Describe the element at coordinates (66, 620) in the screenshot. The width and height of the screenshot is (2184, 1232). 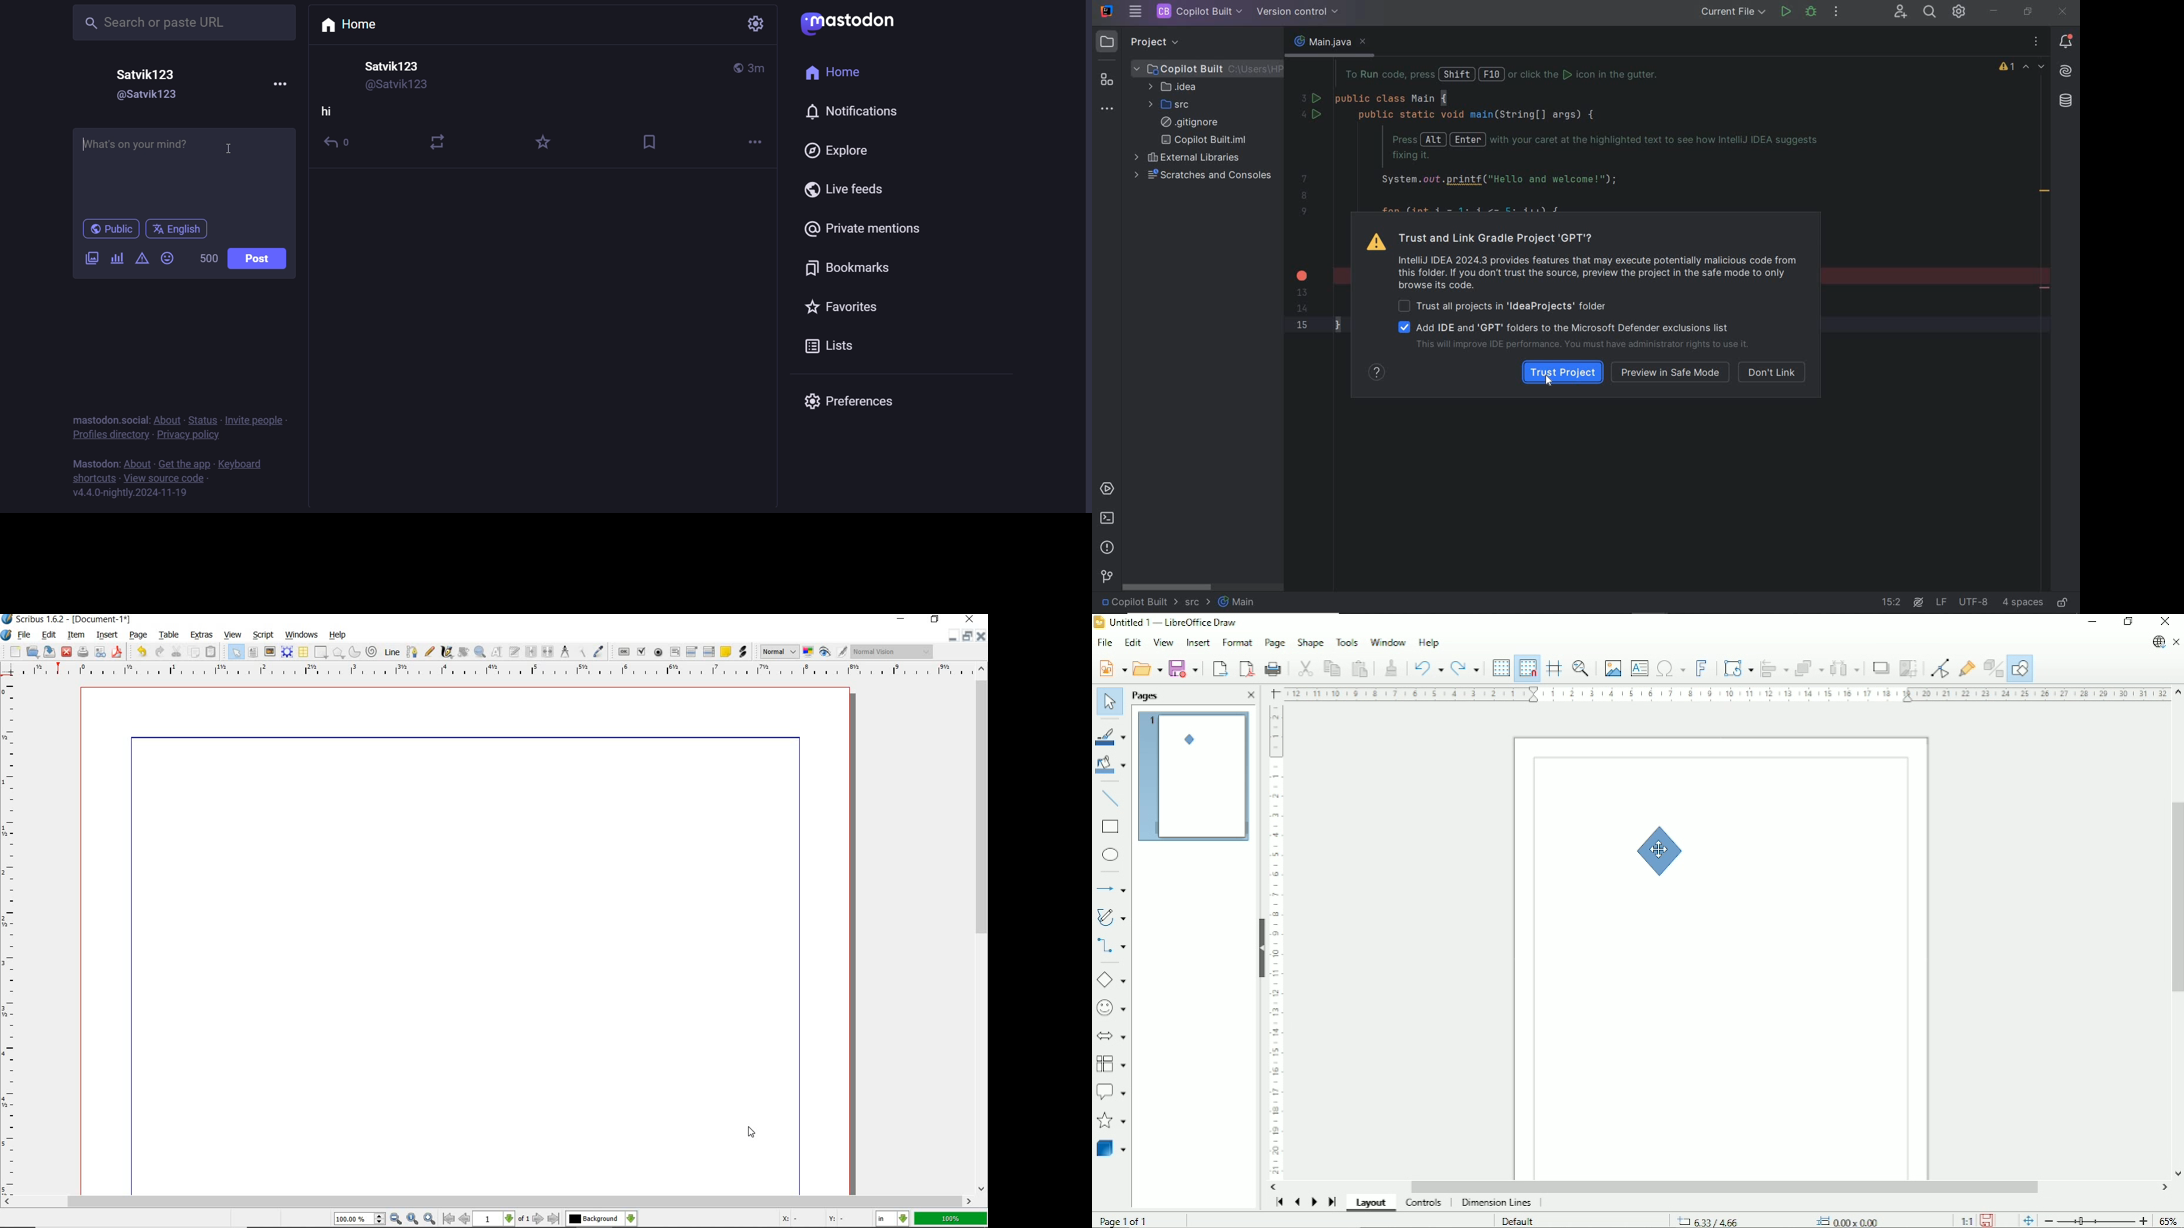
I see `system name` at that location.